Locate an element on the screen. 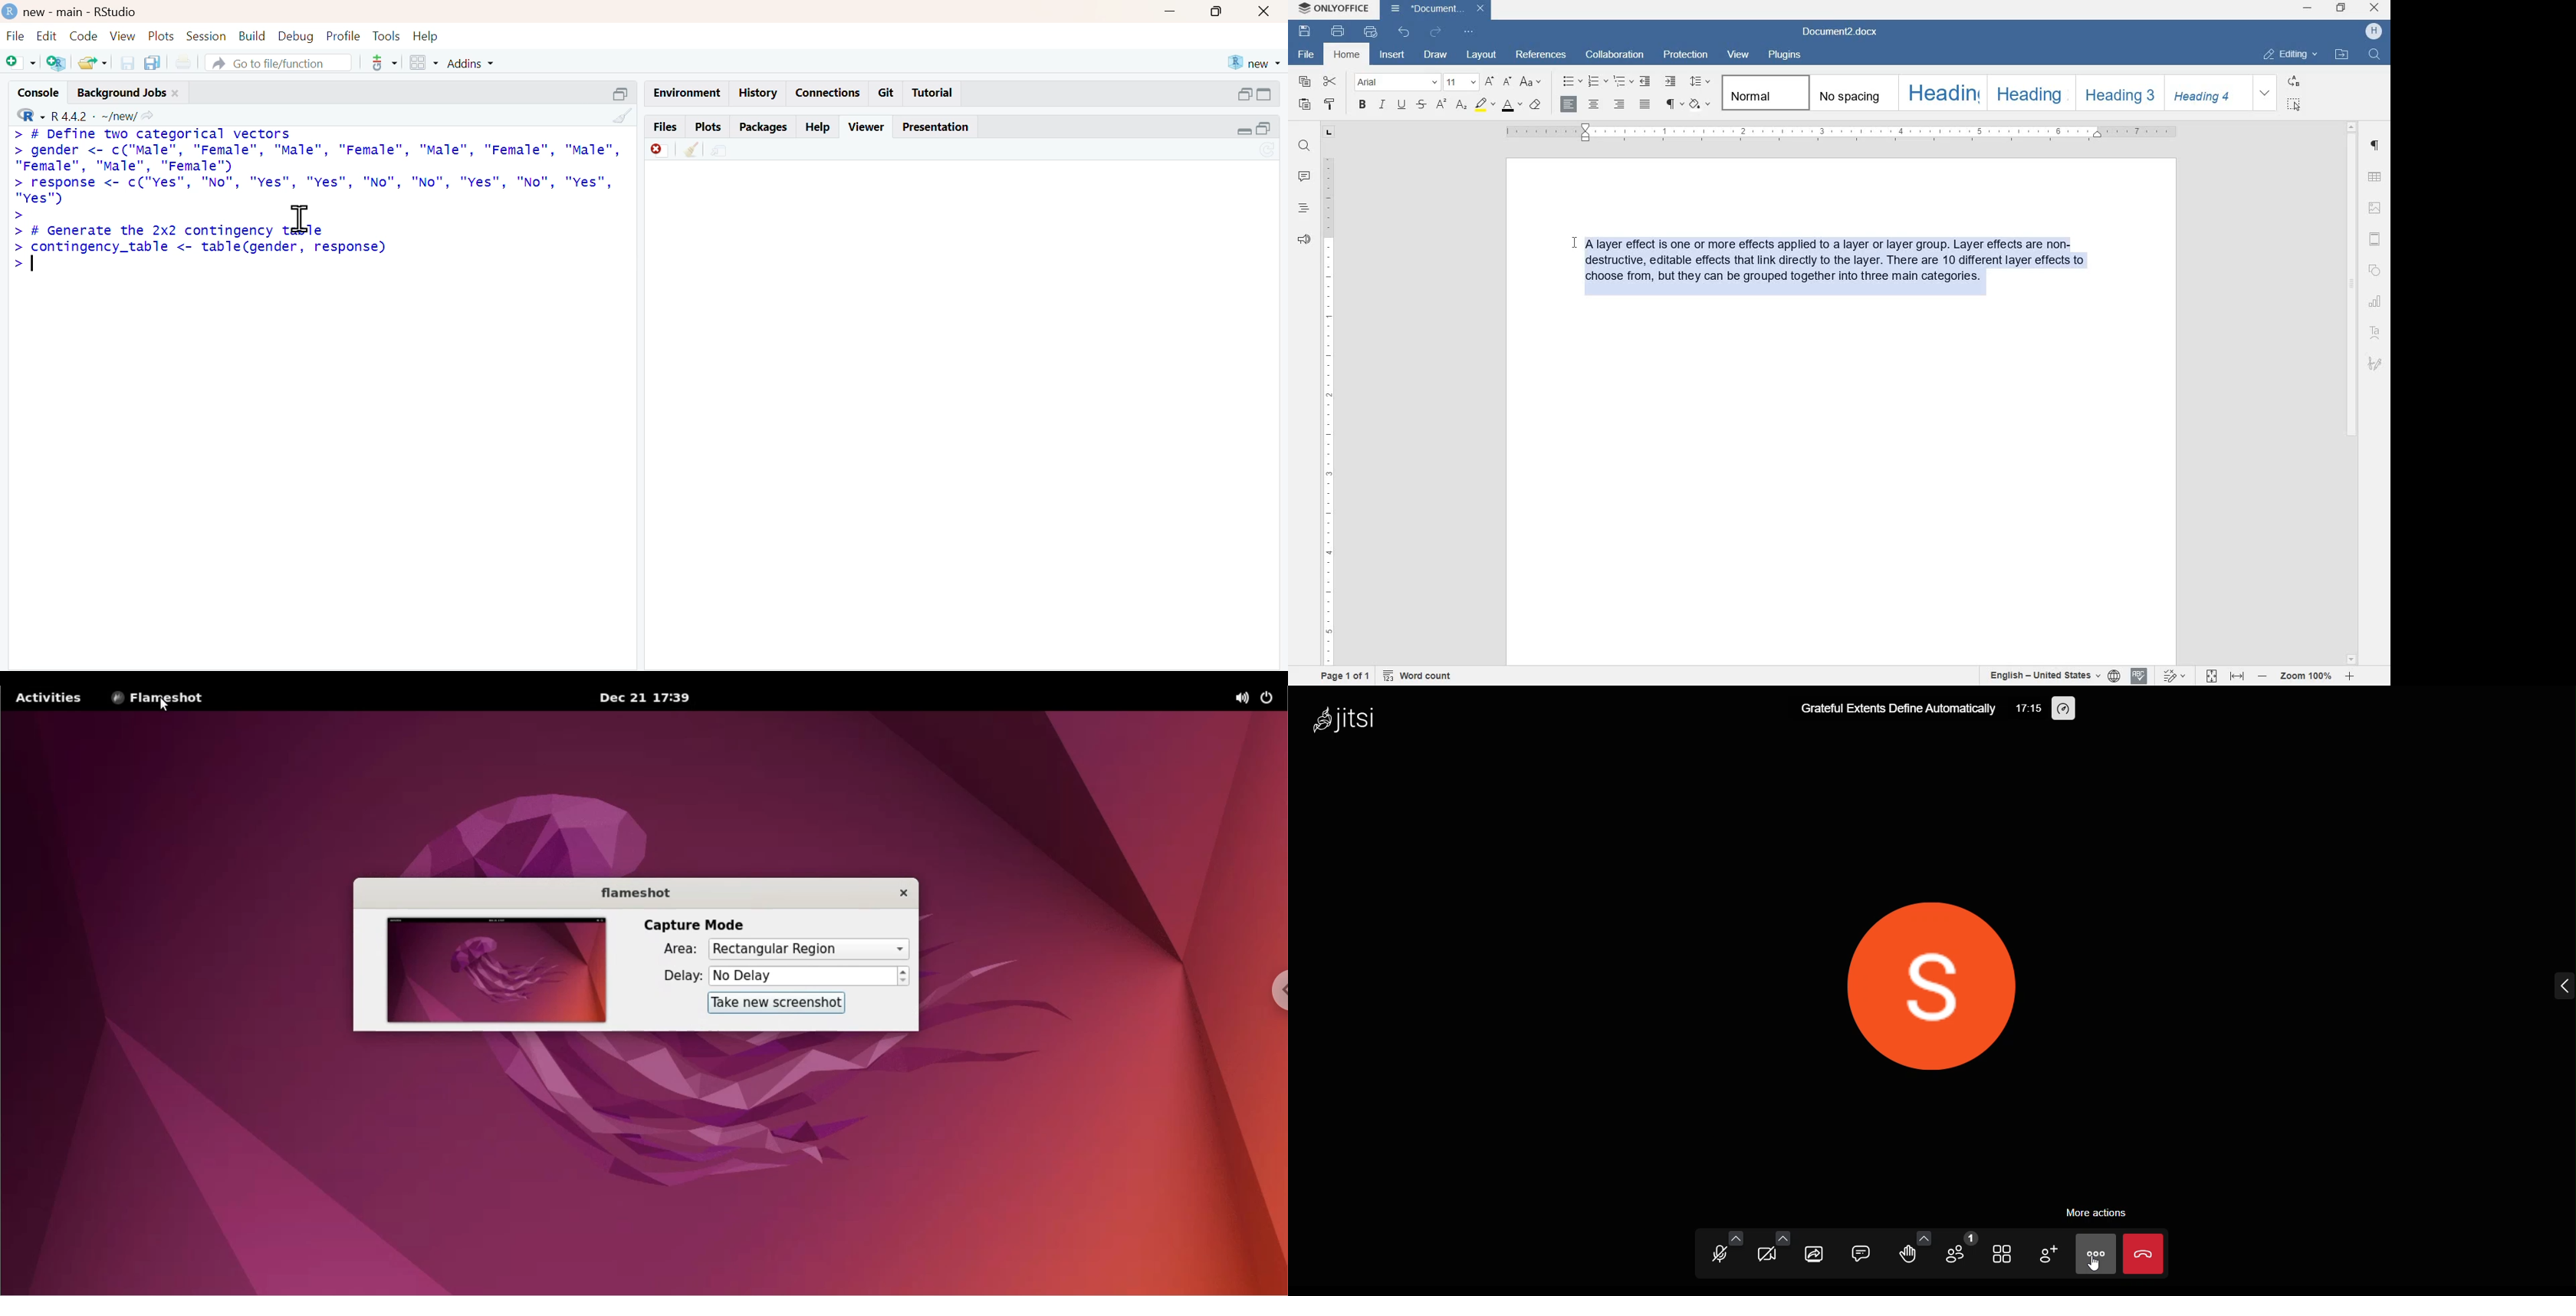  system name is located at coordinates (1333, 9).